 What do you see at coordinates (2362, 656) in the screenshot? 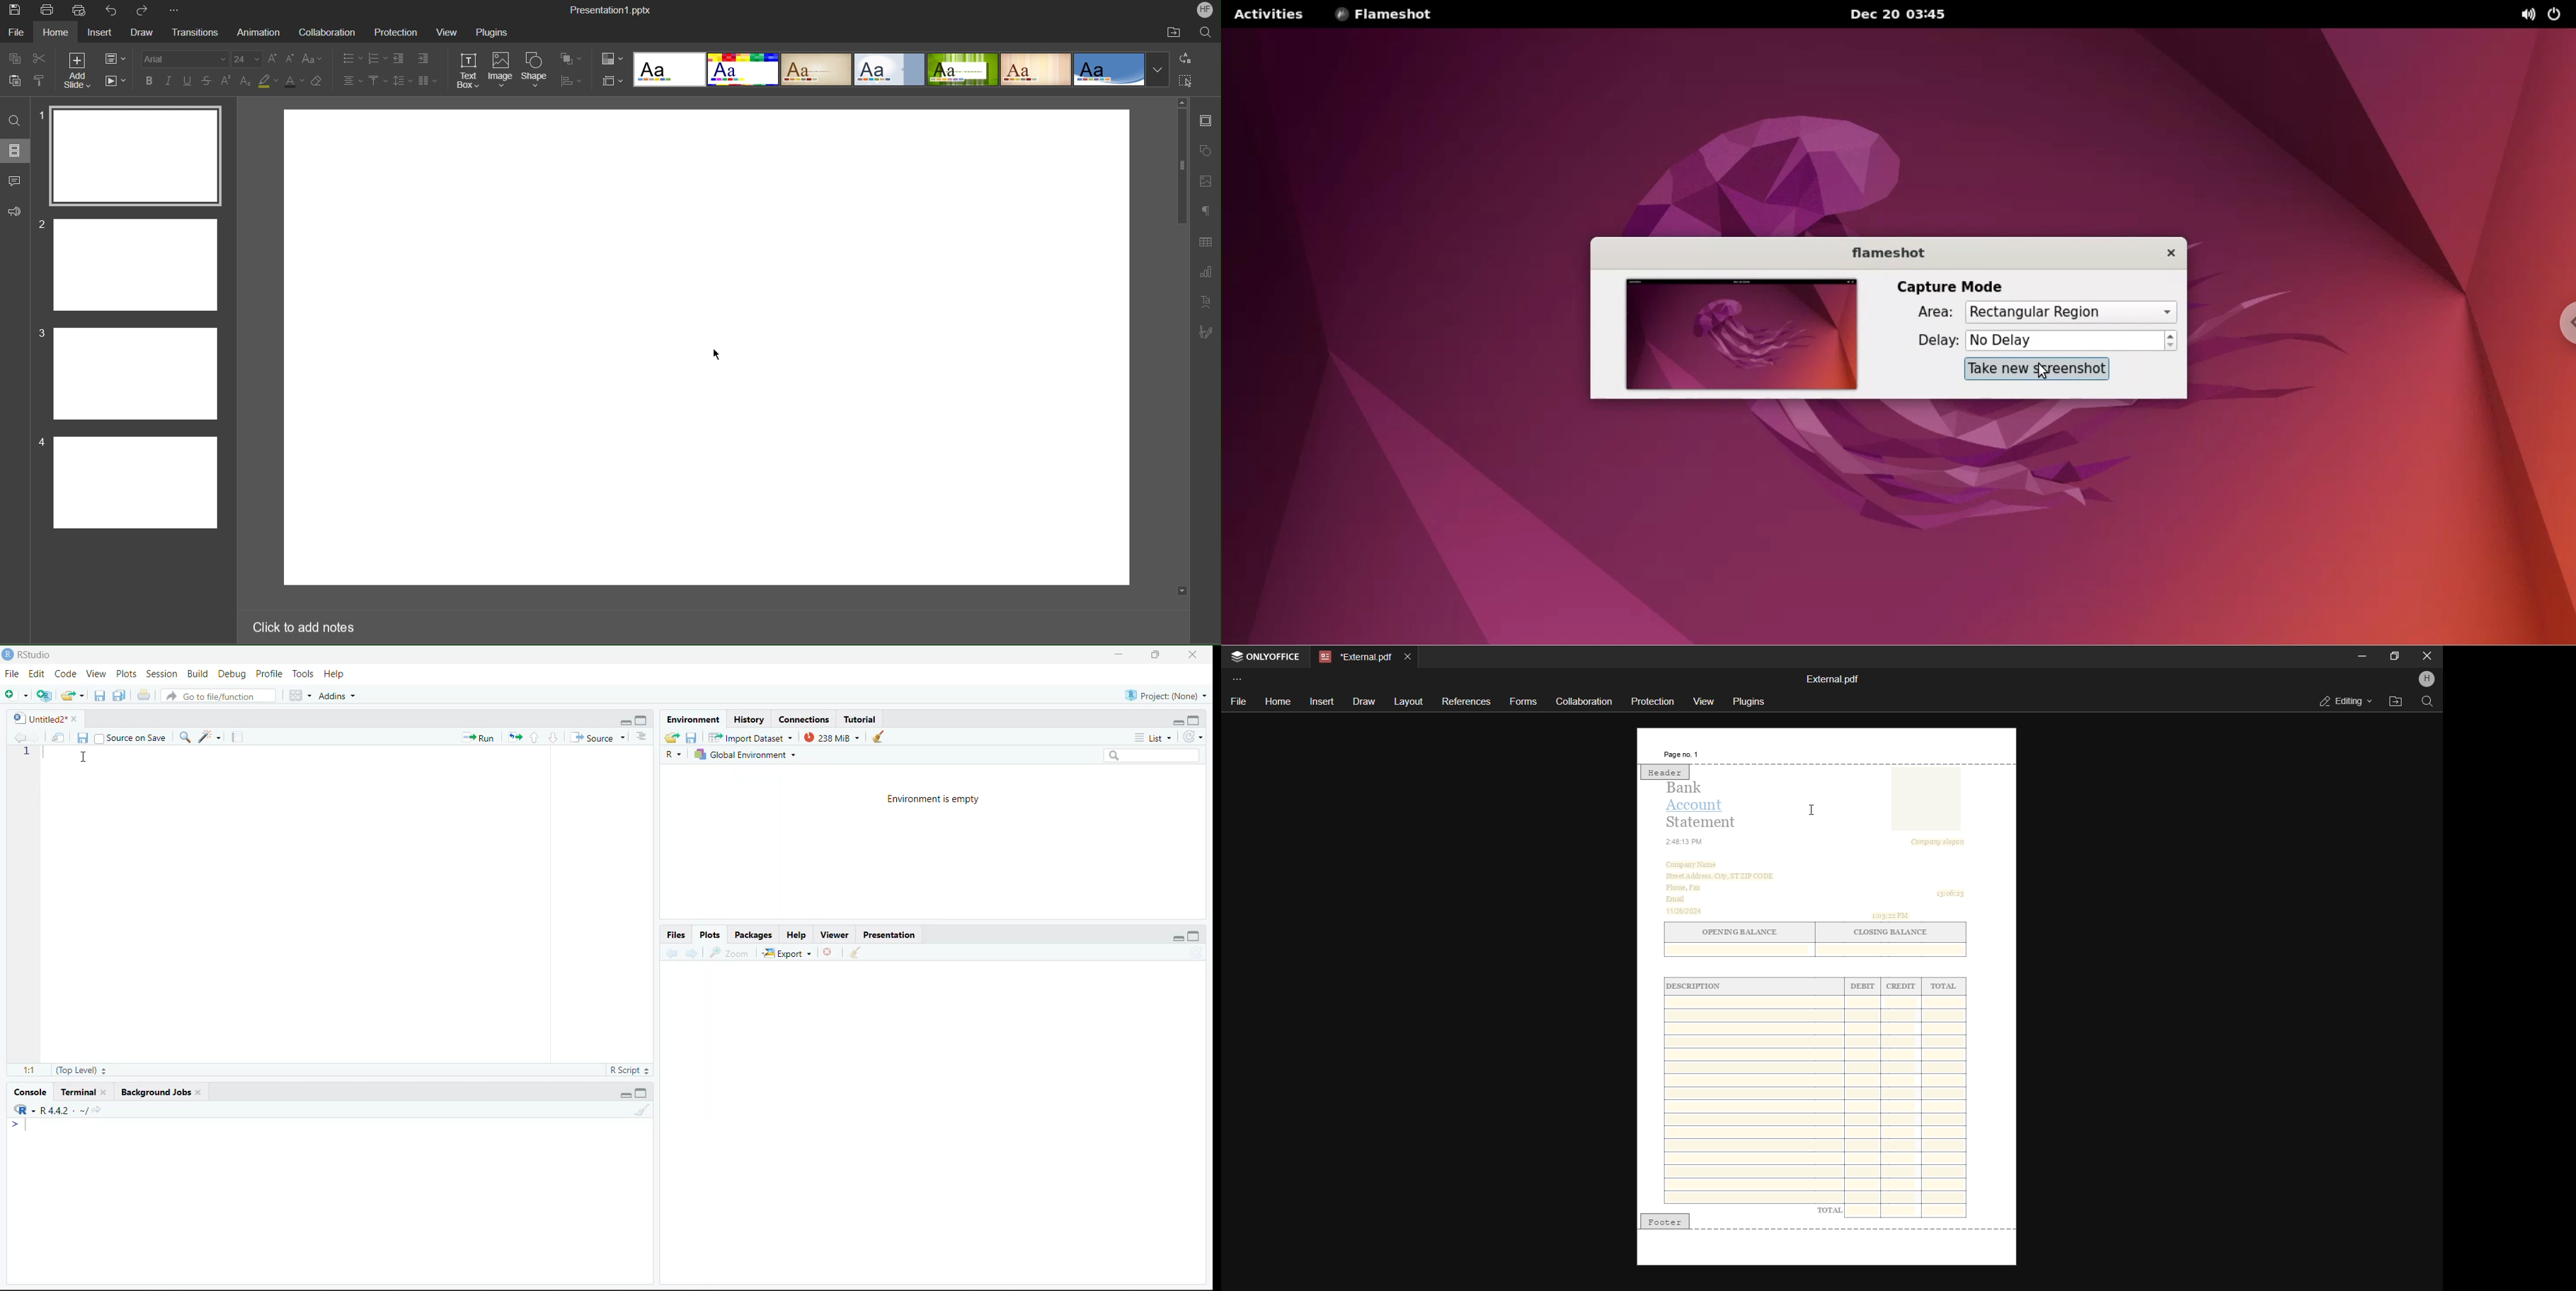
I see `minimize` at bounding box center [2362, 656].